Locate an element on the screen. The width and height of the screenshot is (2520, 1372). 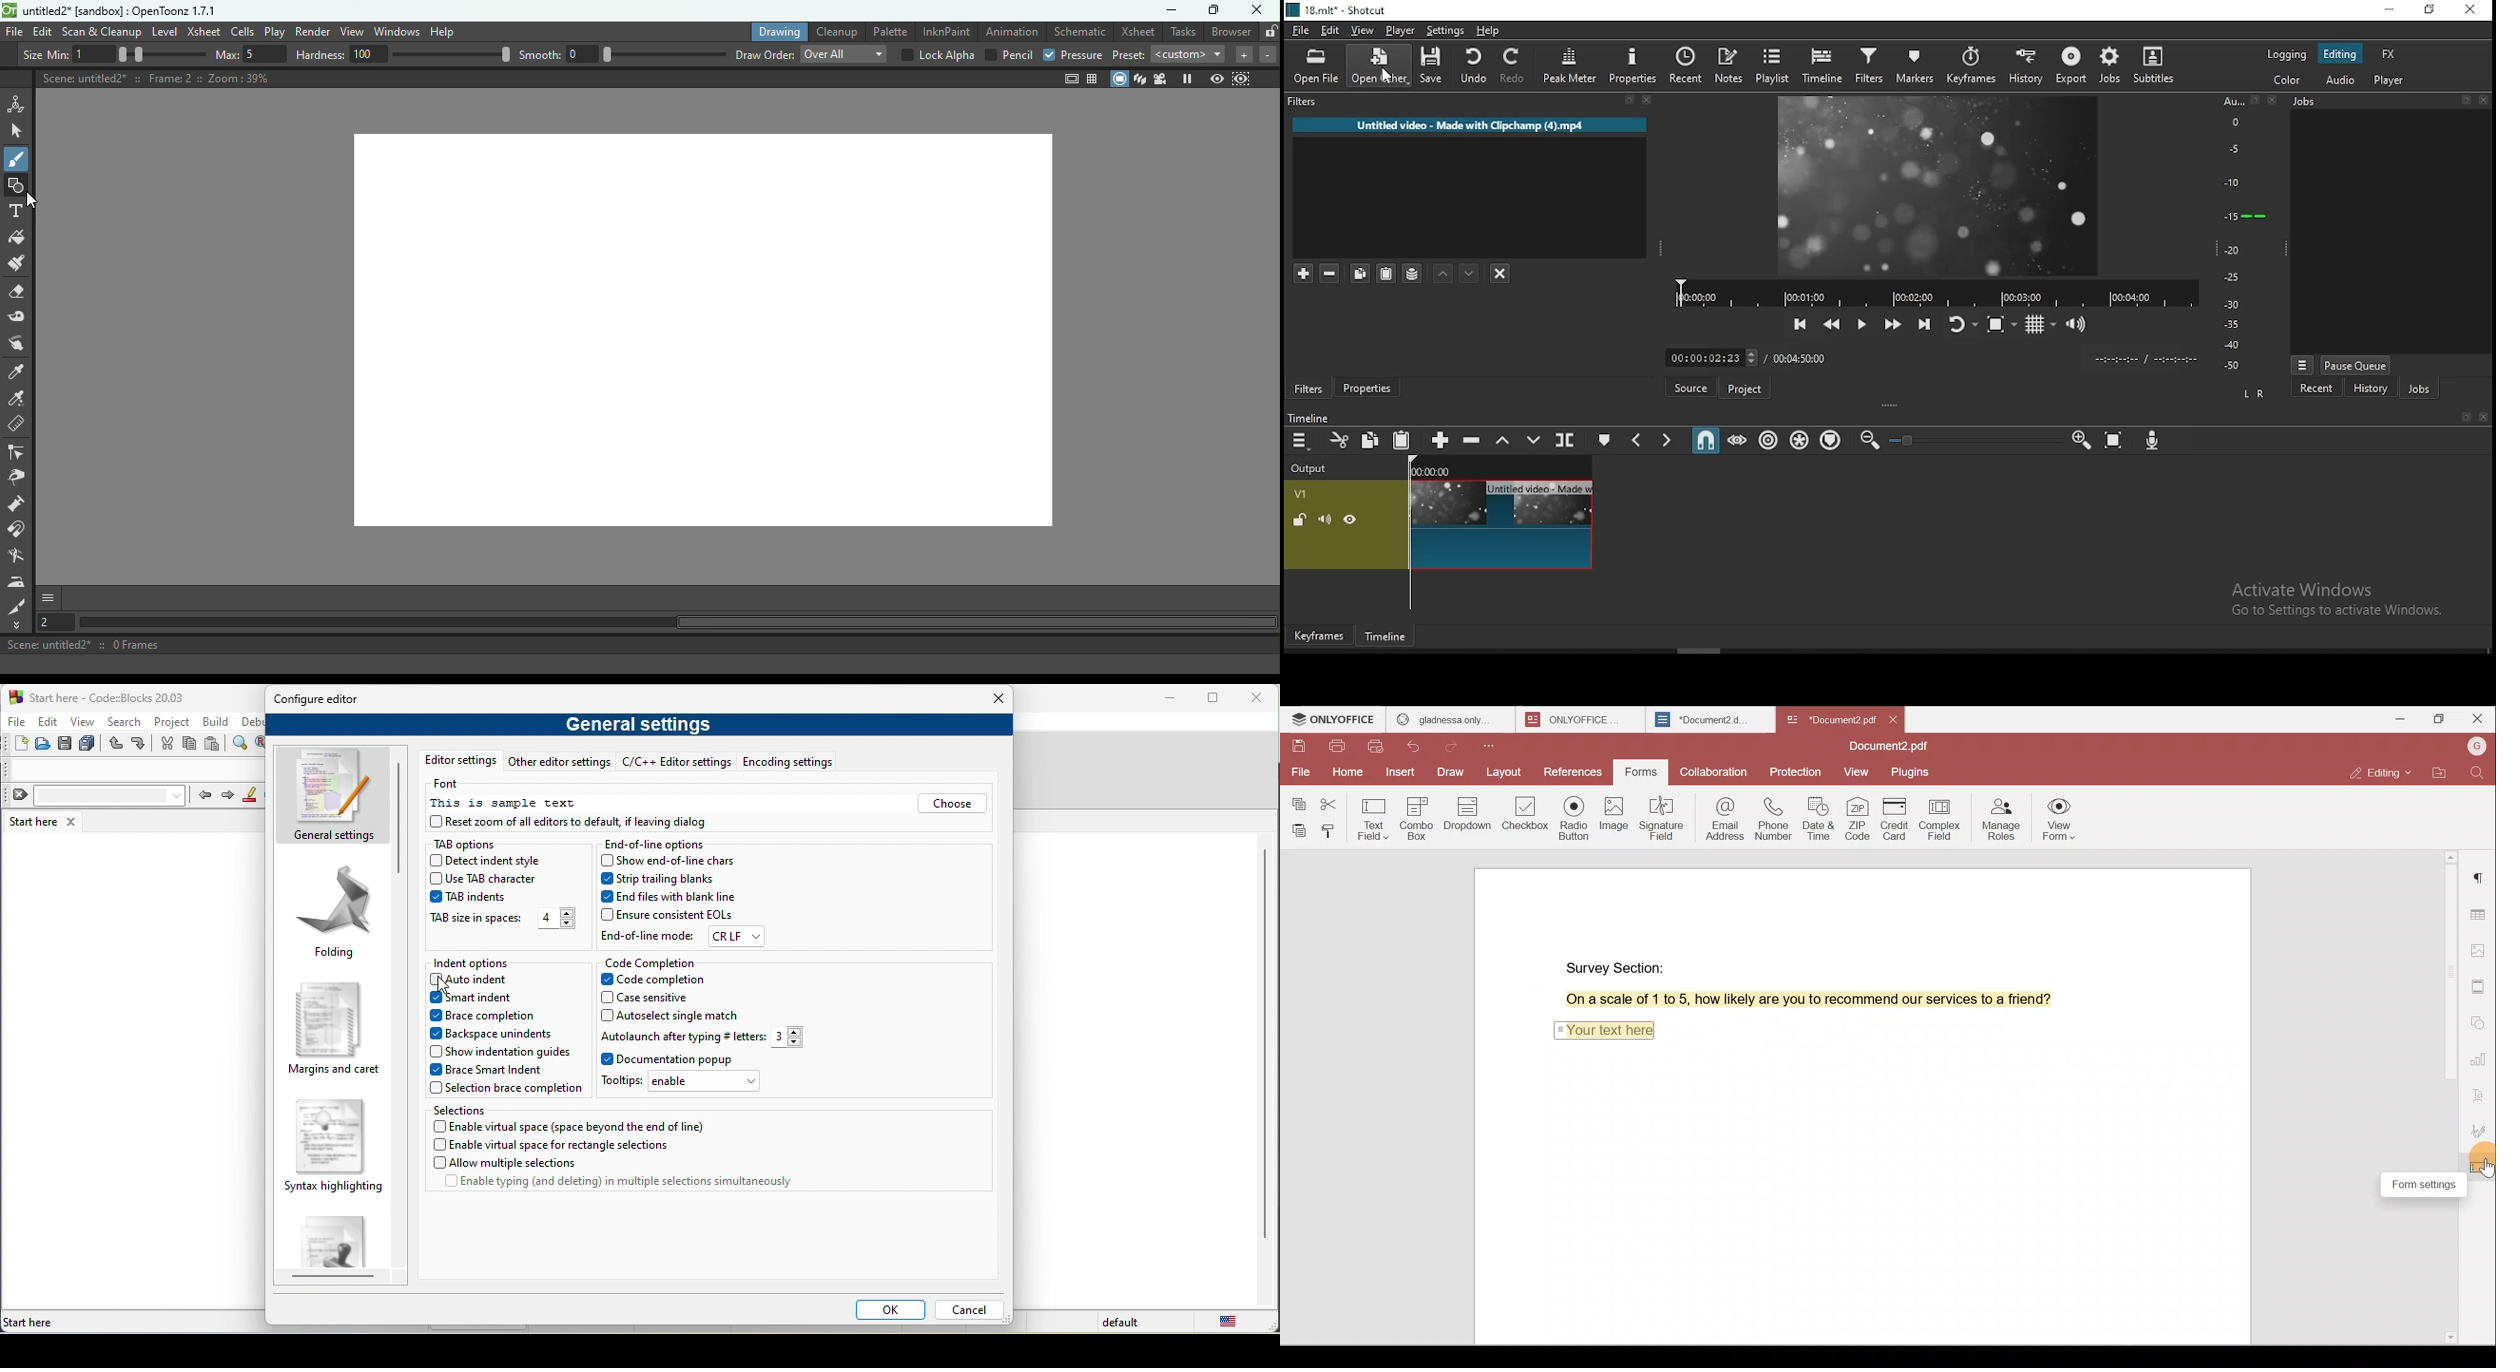
general settings is located at coordinates (333, 795).